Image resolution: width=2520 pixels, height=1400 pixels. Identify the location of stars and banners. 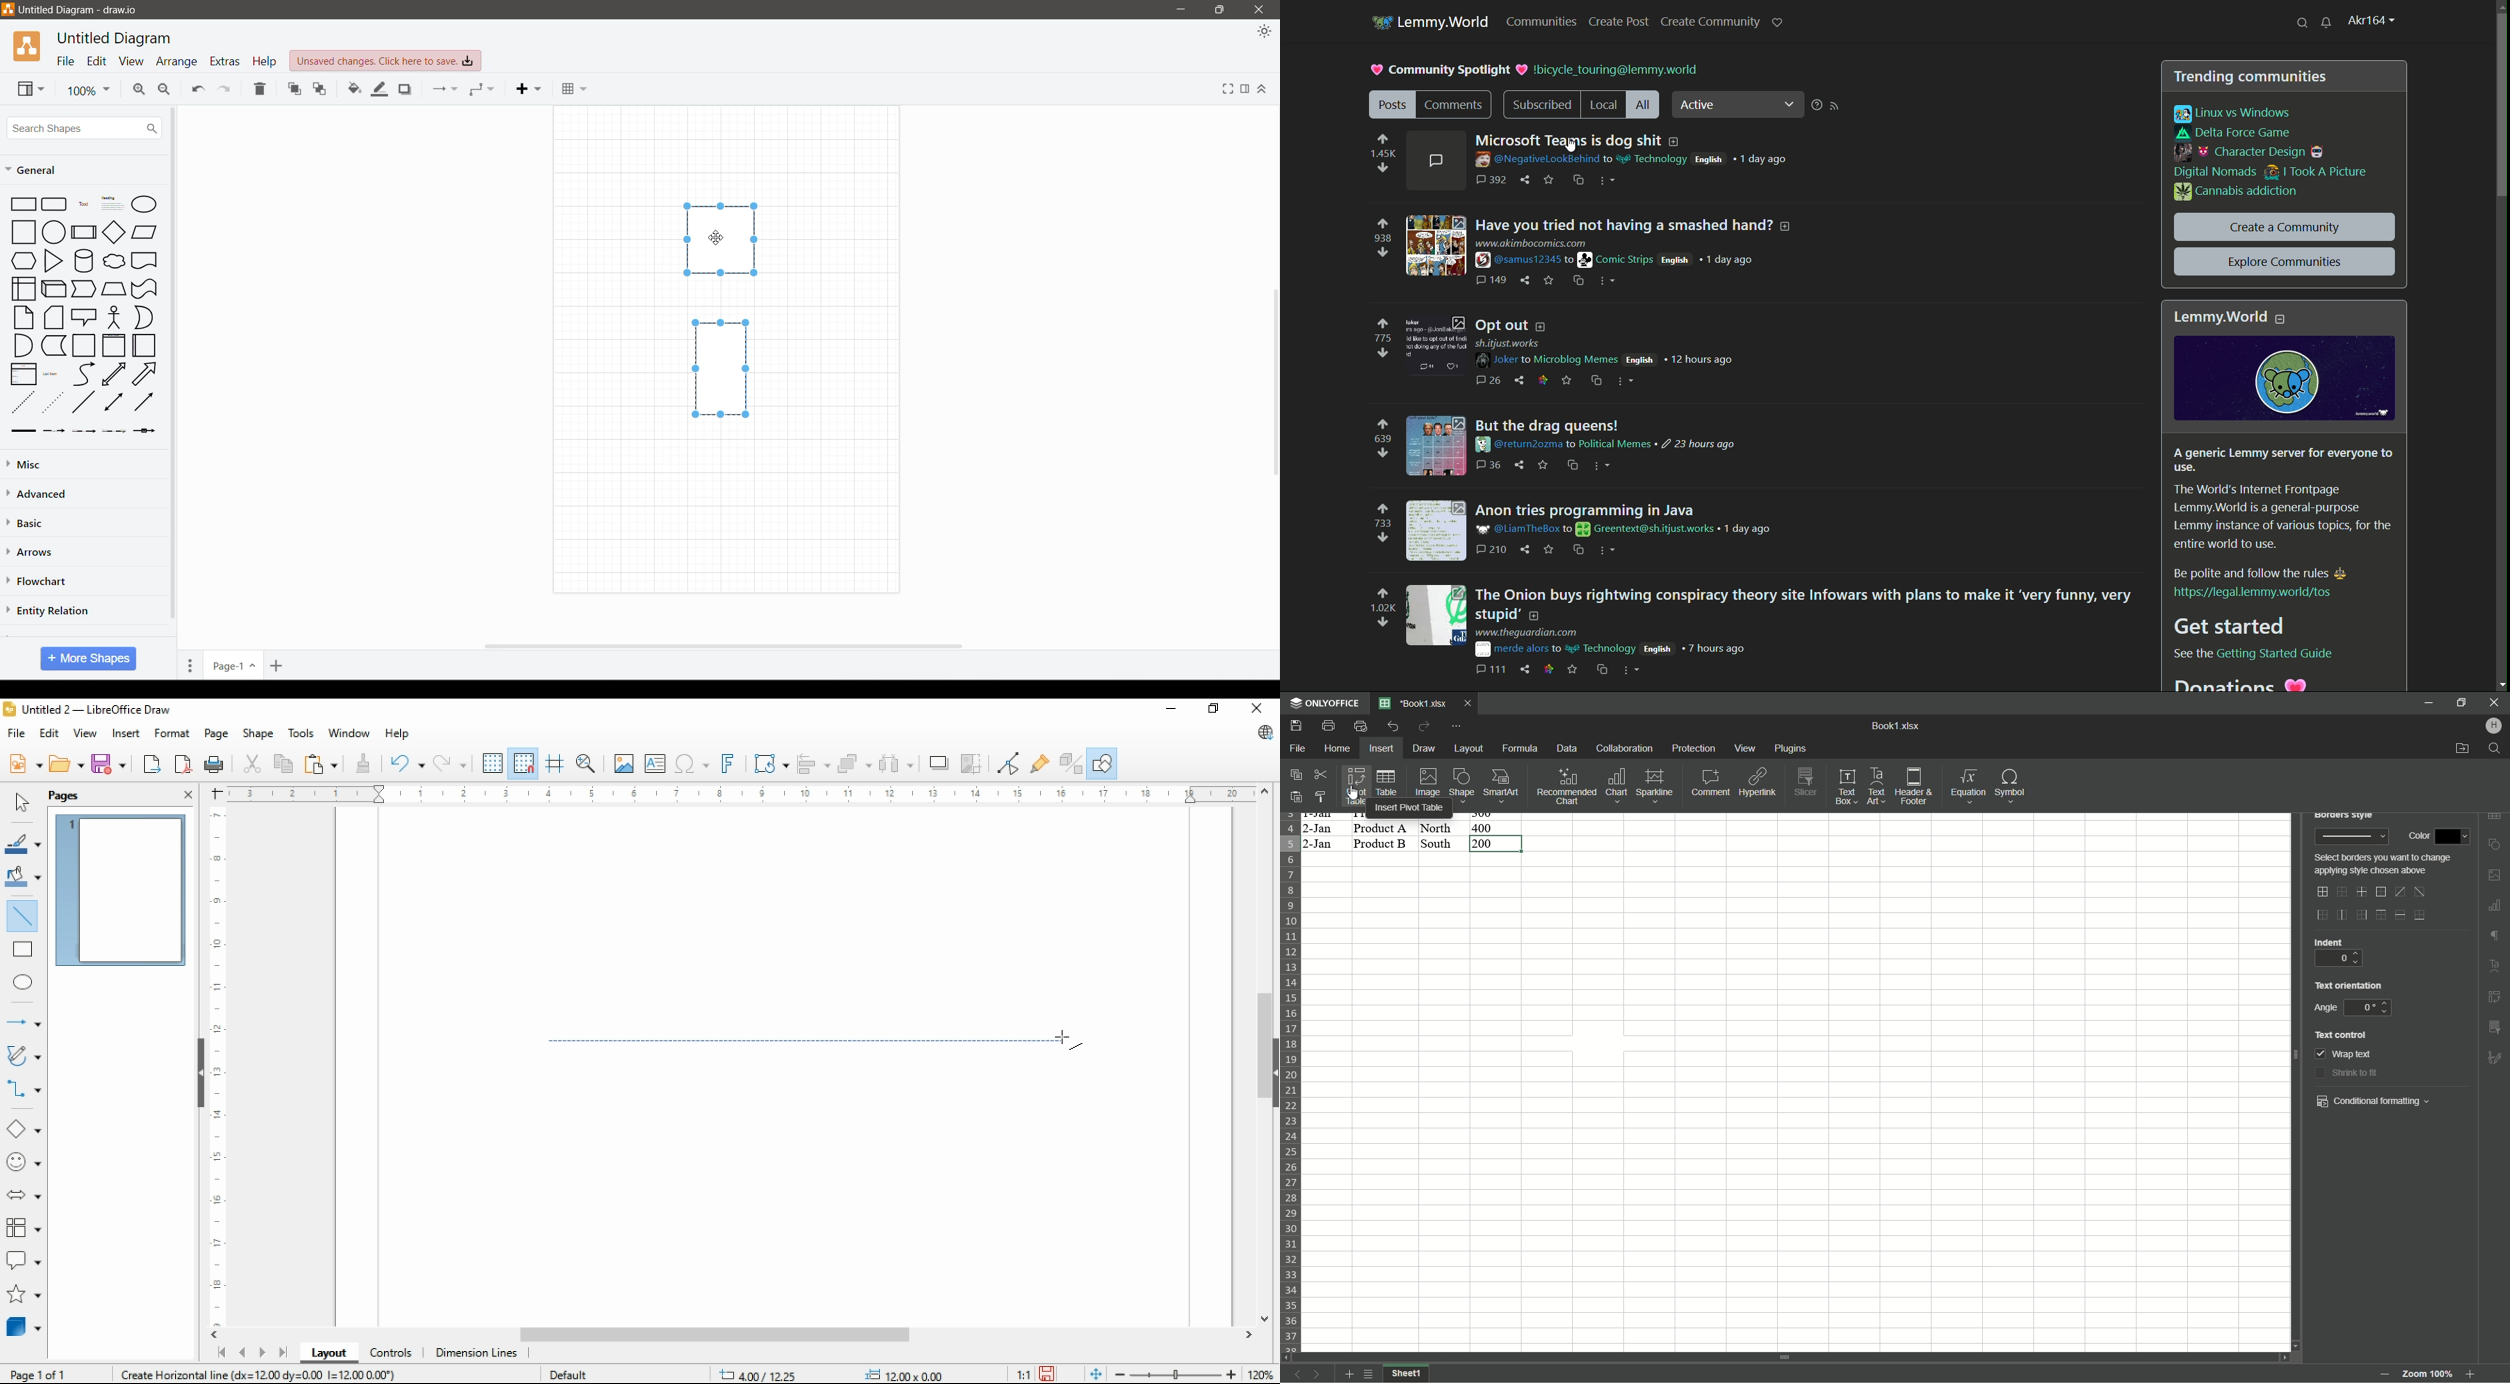
(24, 1294).